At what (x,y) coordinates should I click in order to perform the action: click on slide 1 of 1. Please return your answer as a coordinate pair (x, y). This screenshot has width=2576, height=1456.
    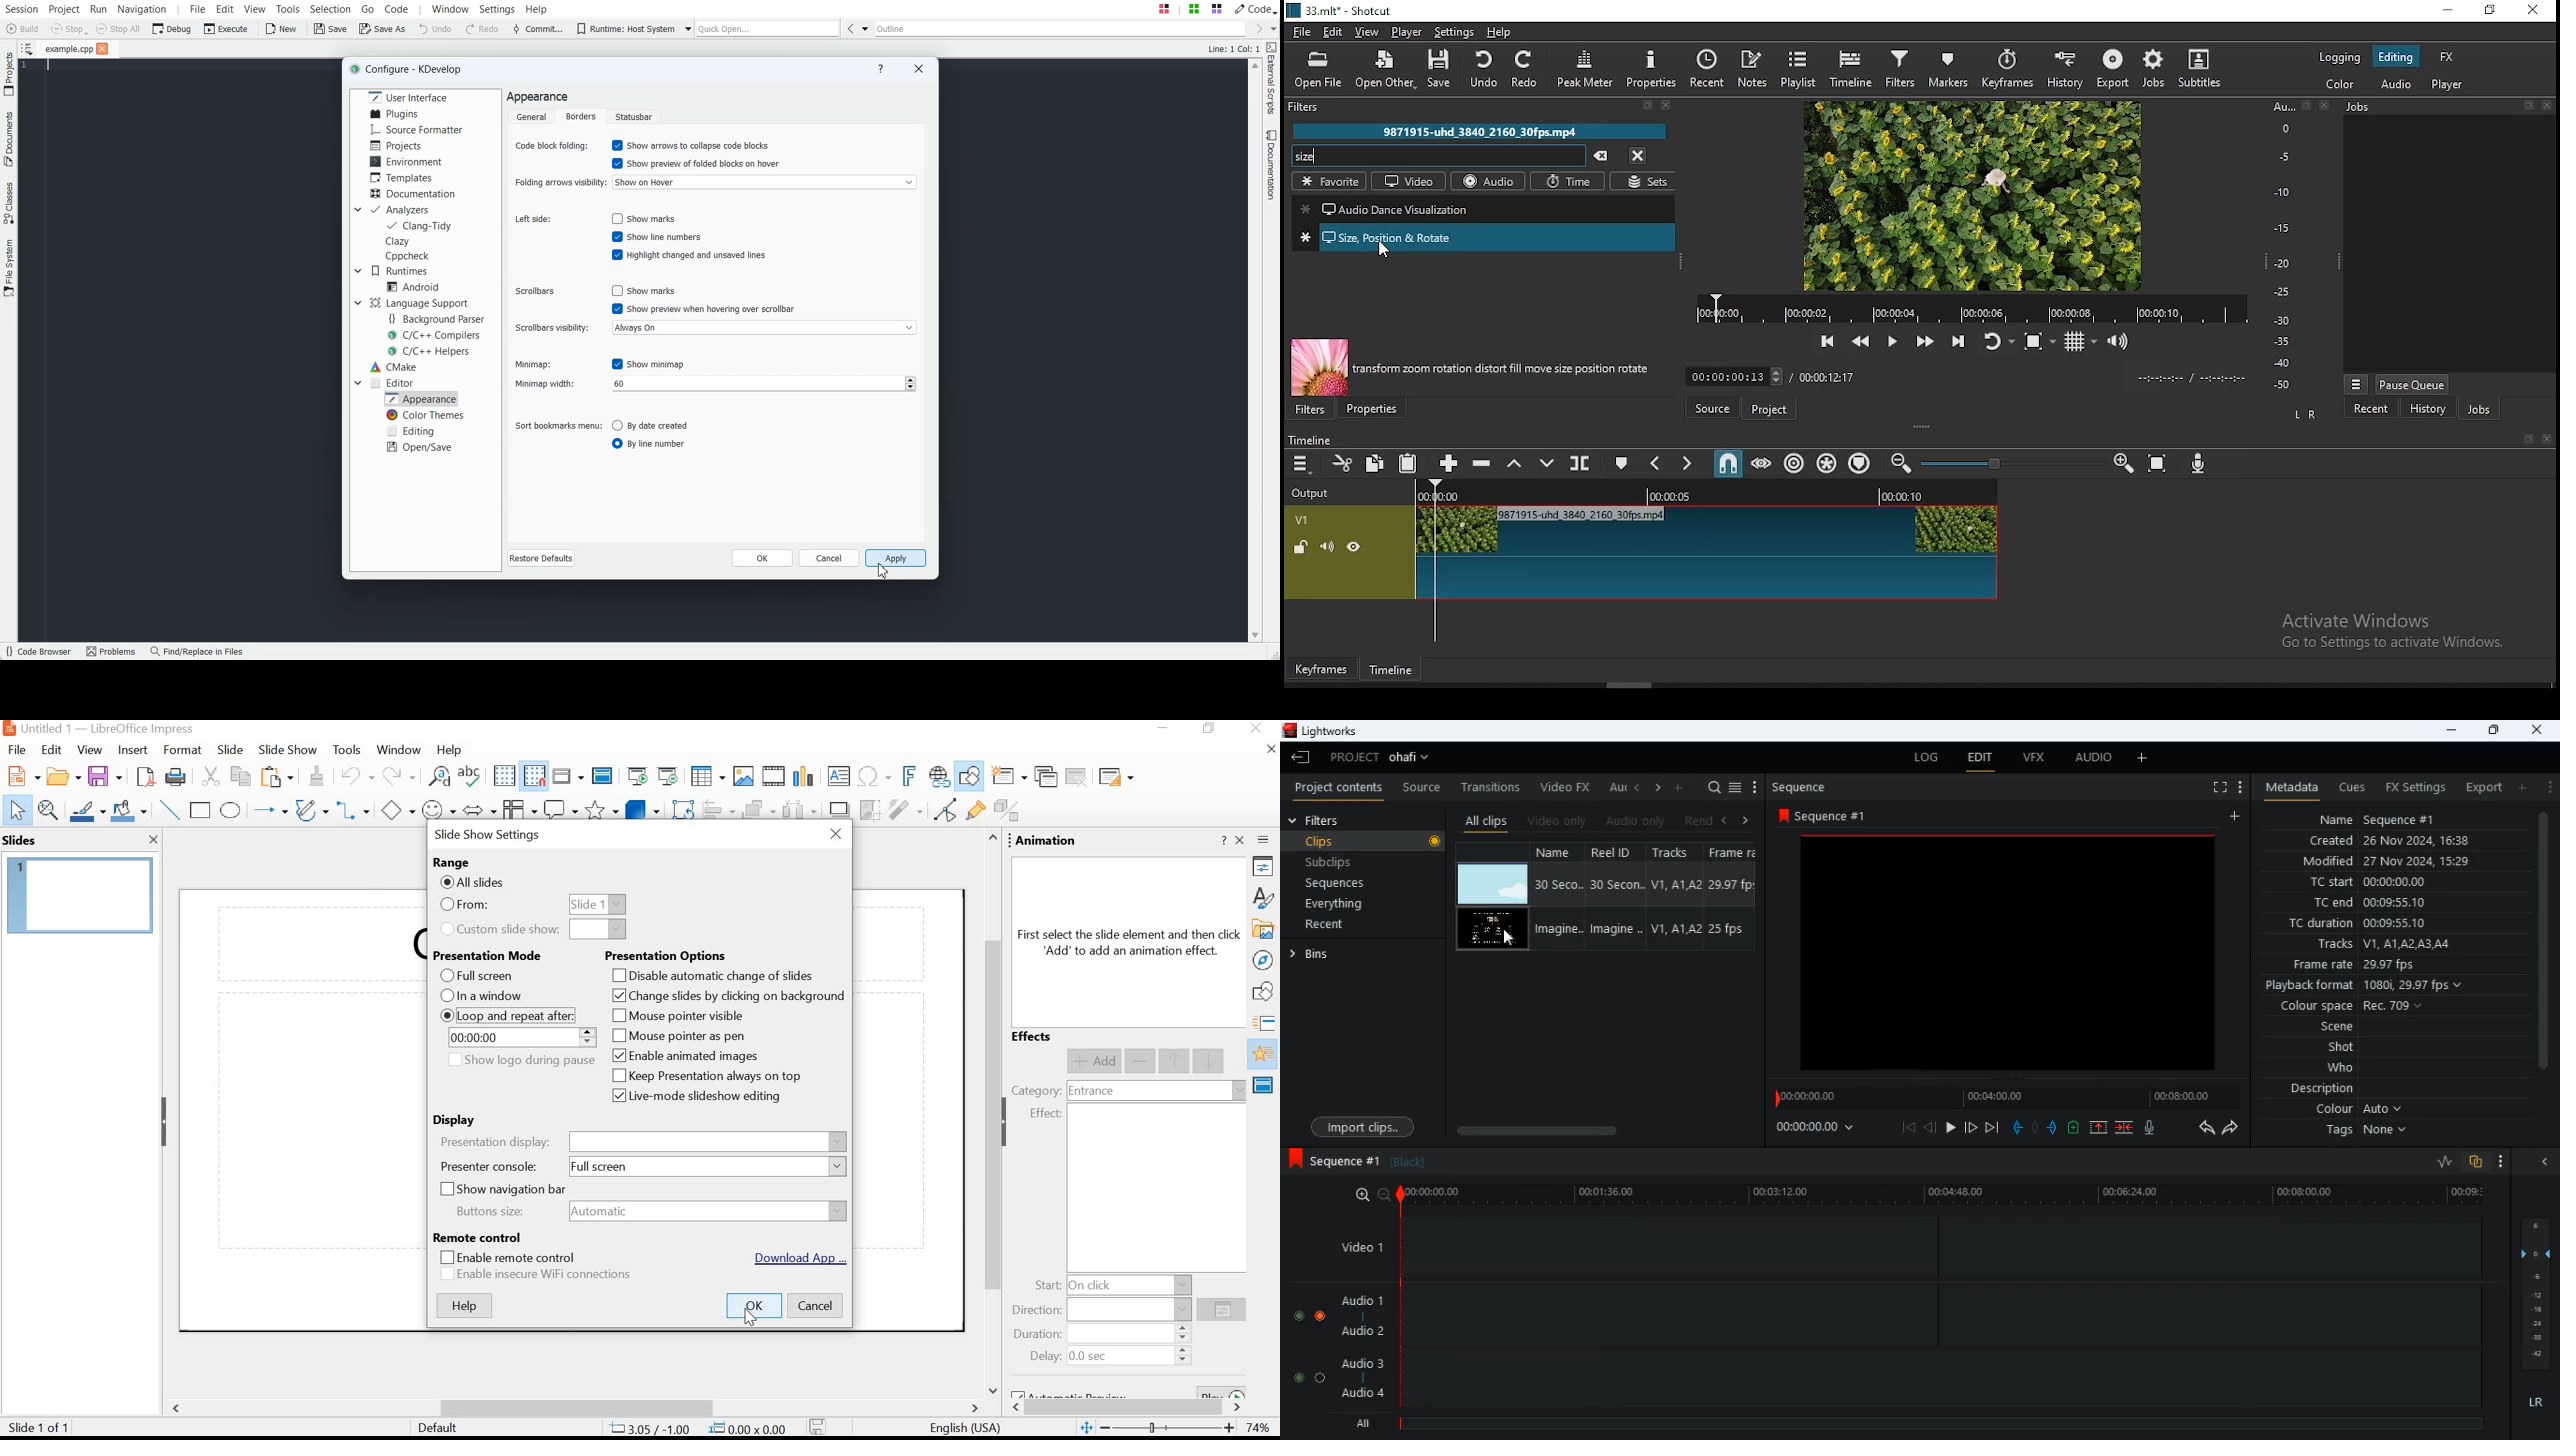
    Looking at the image, I should click on (41, 1425).